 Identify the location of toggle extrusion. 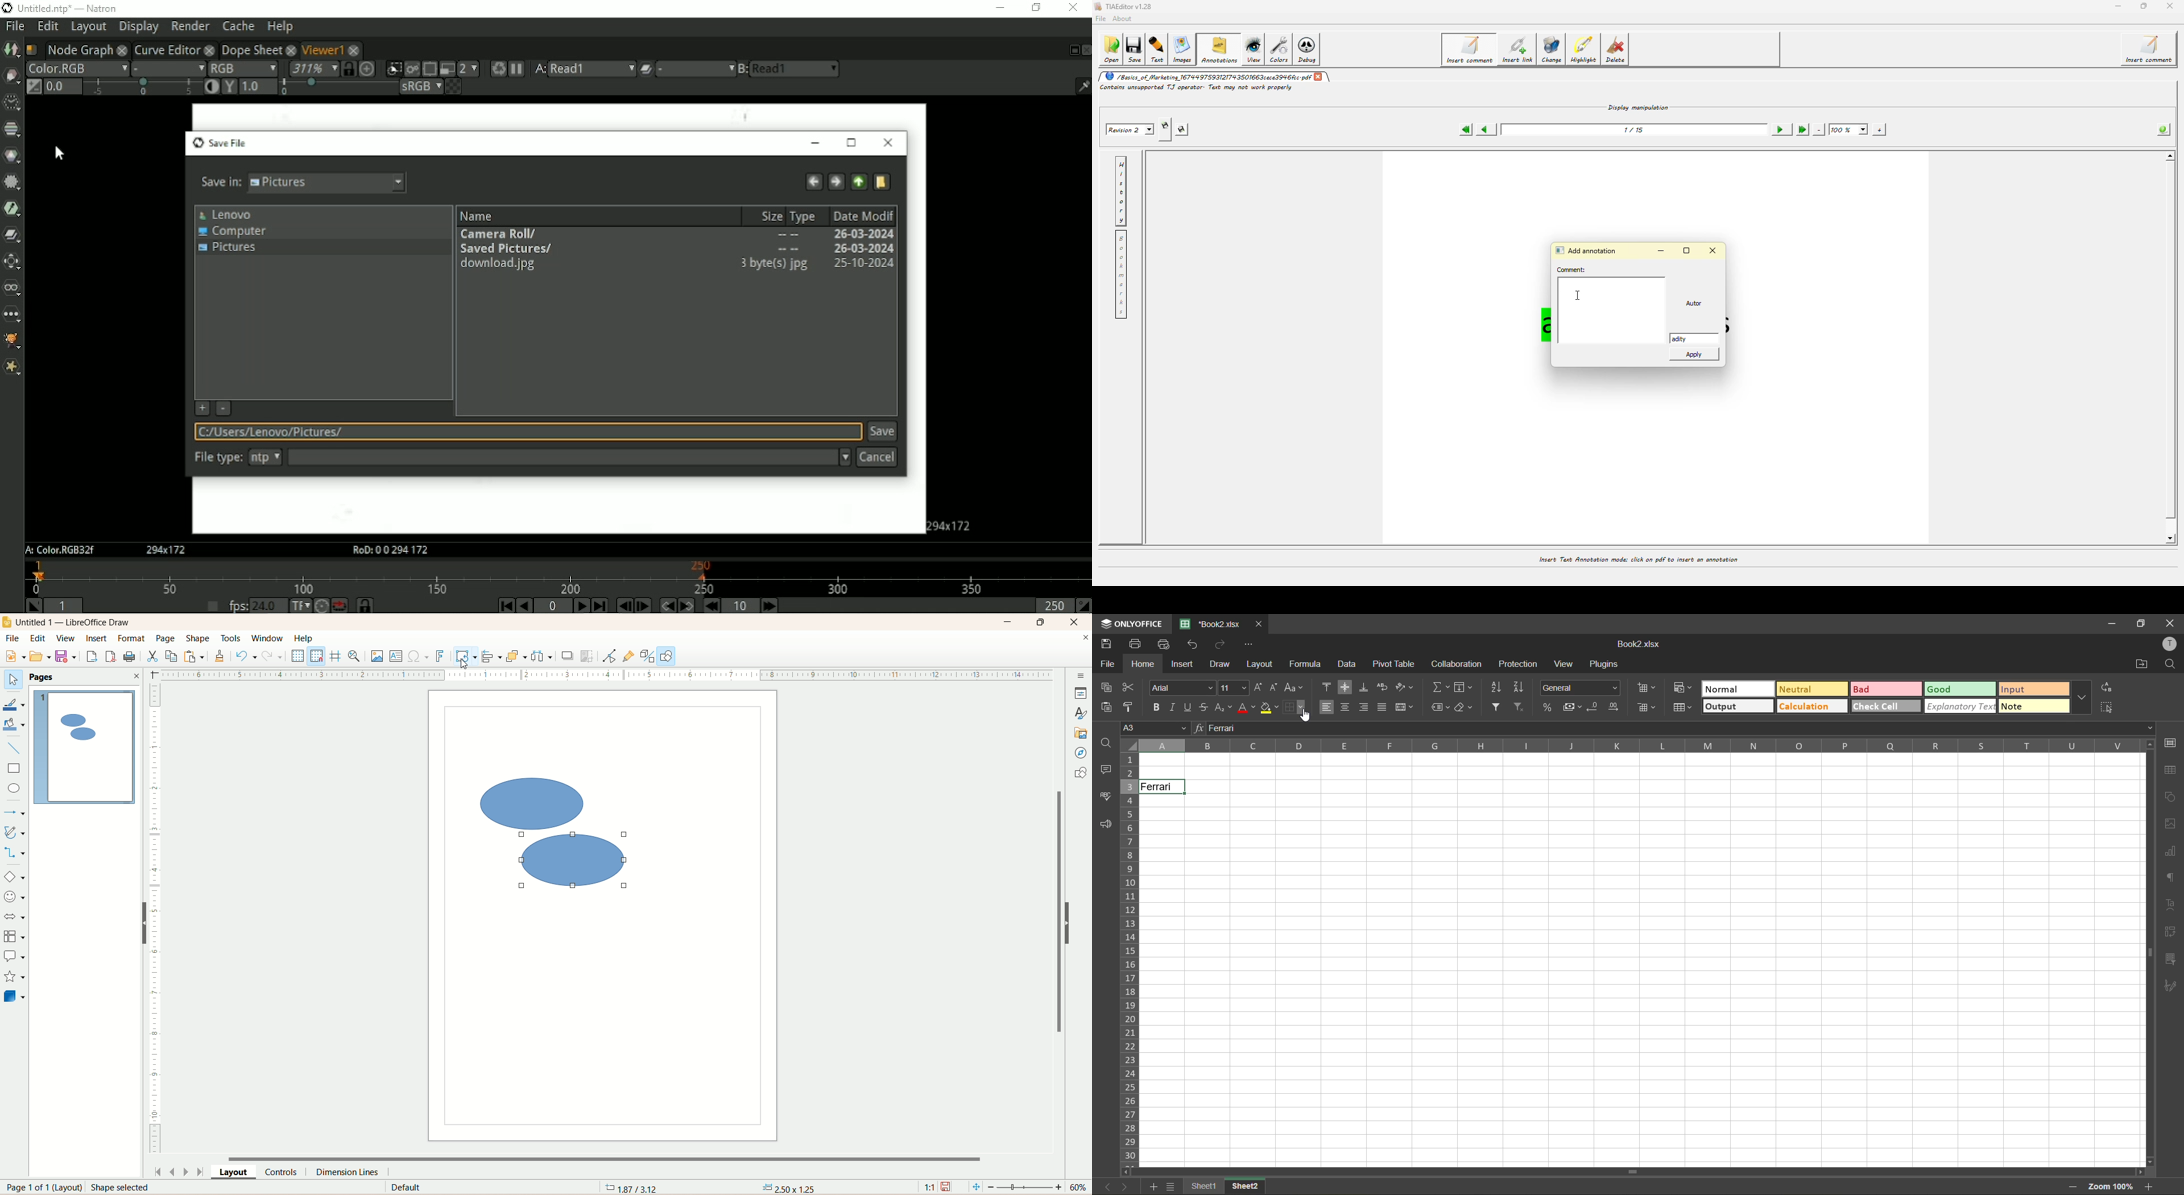
(649, 657).